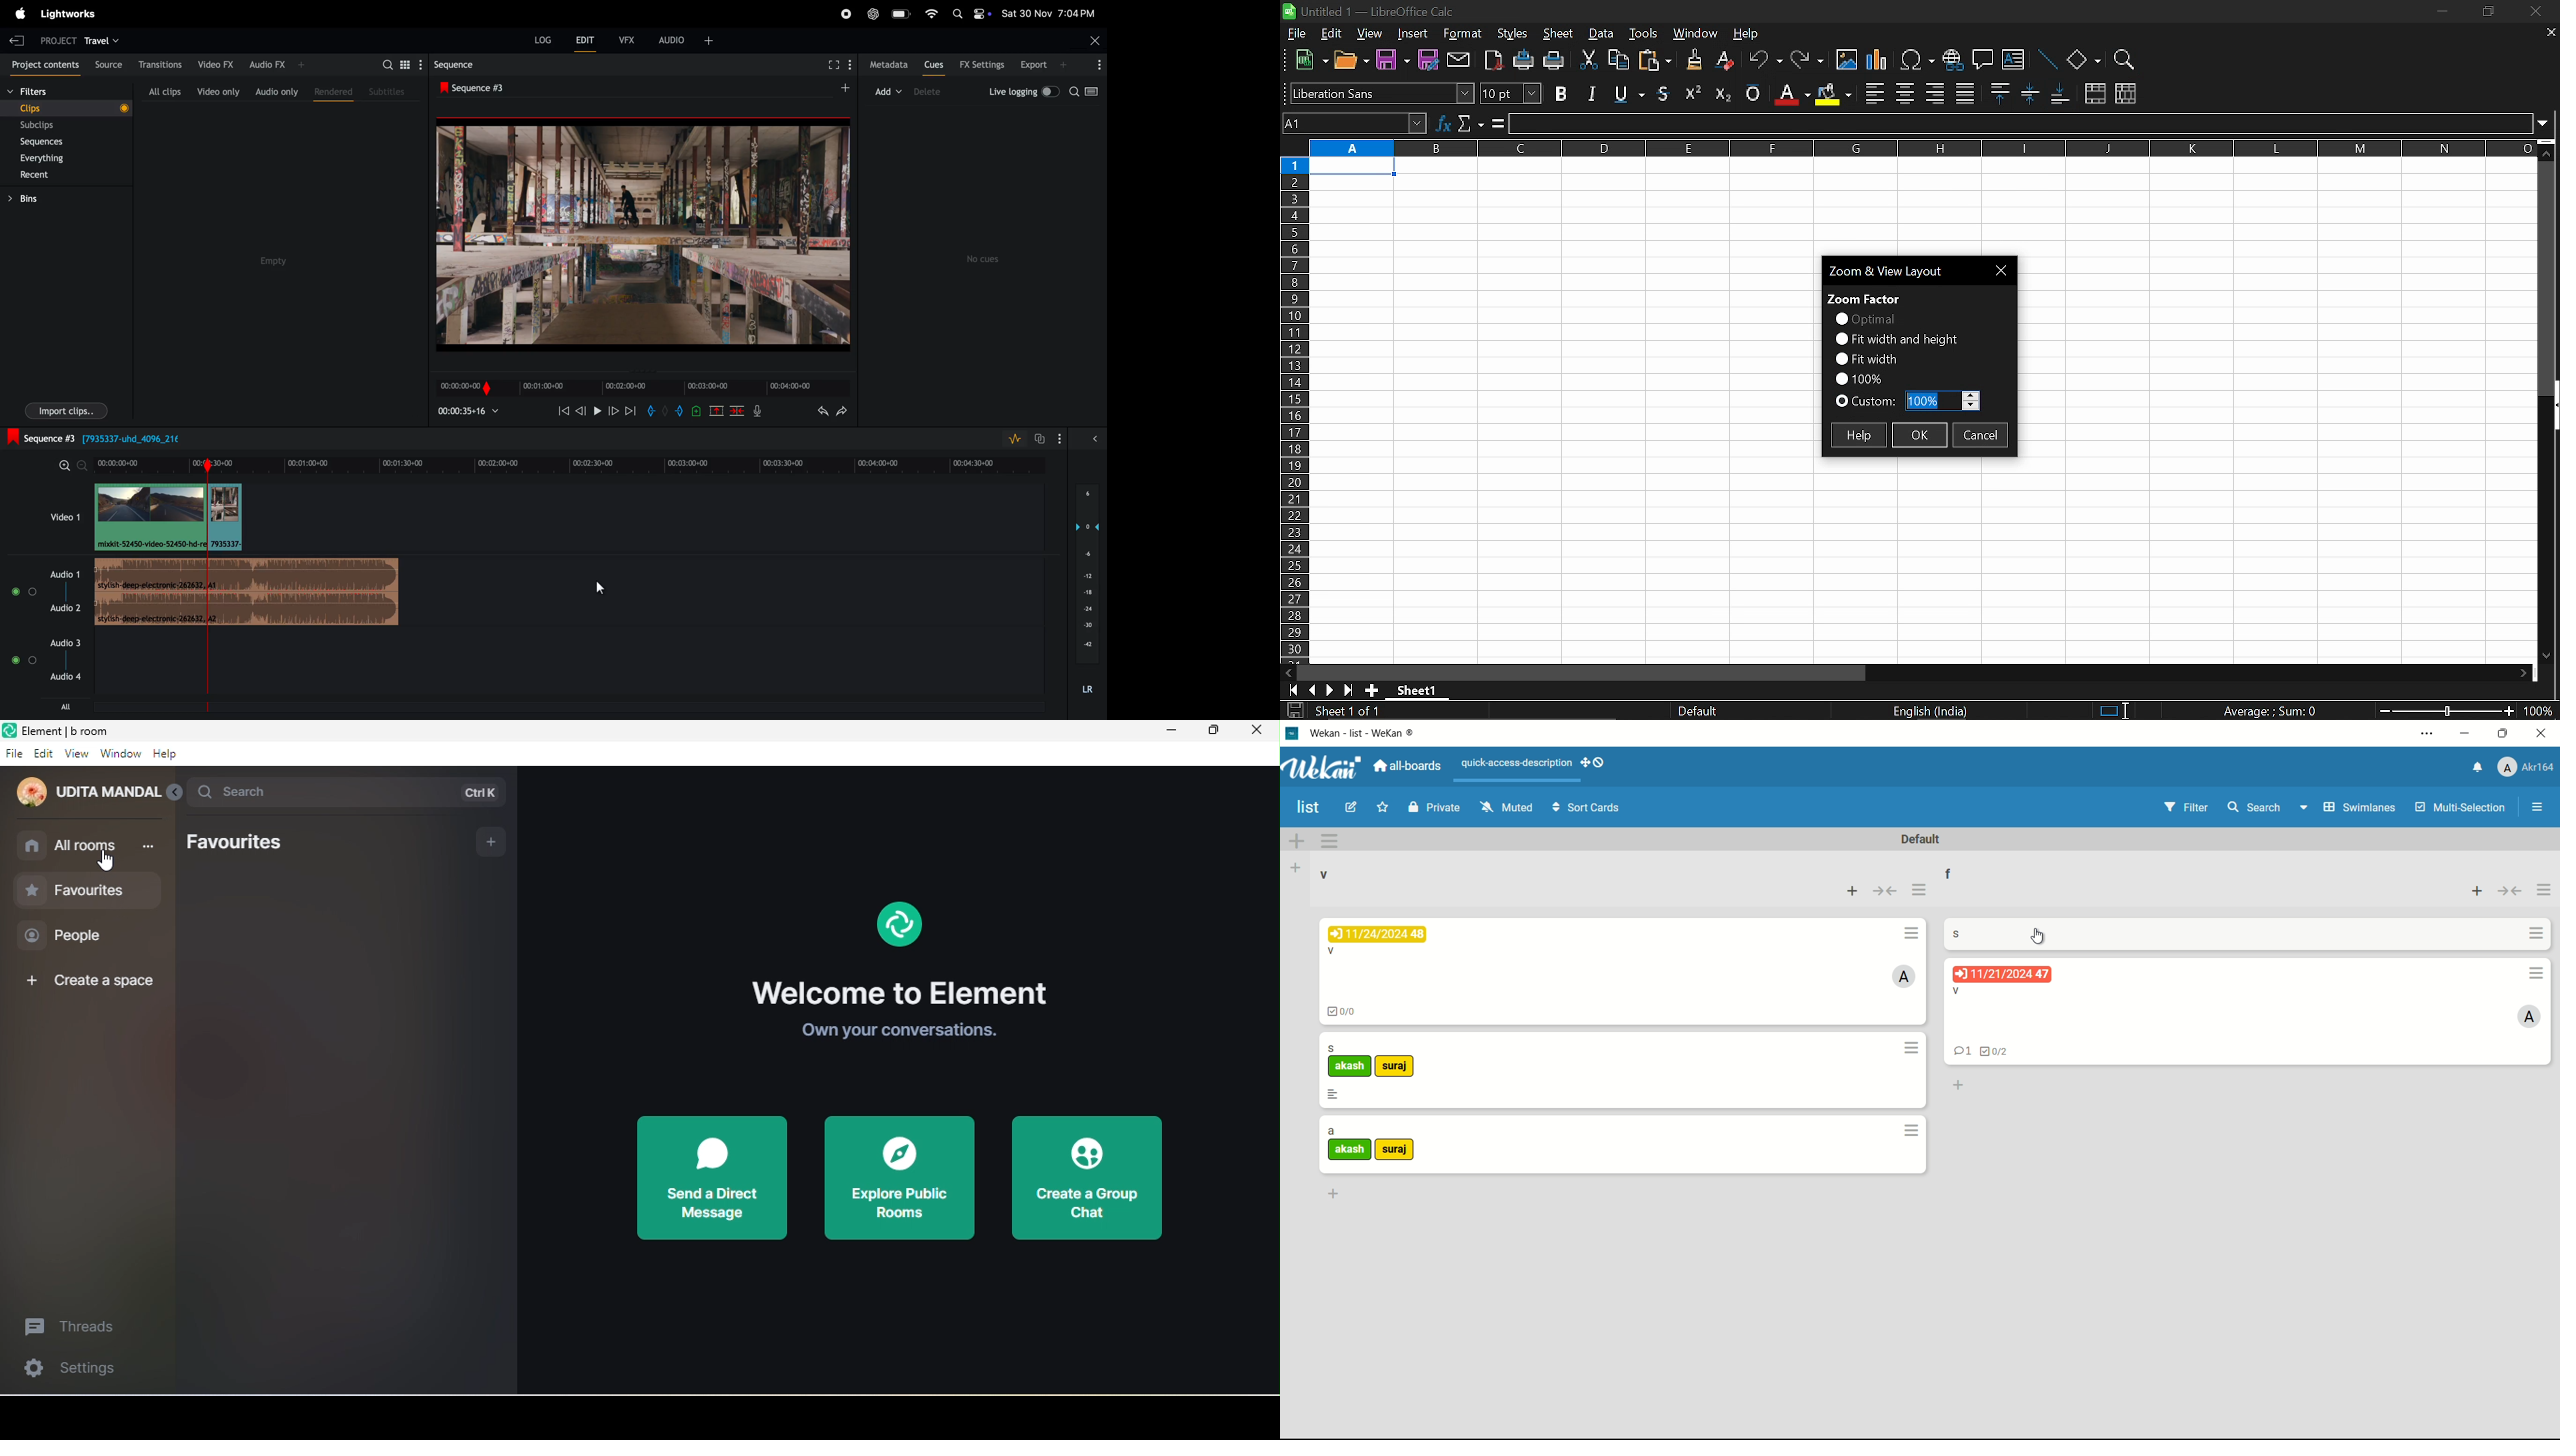 The width and height of the screenshot is (2576, 1456). What do you see at coordinates (1905, 976) in the screenshot?
I see `admin` at bounding box center [1905, 976].